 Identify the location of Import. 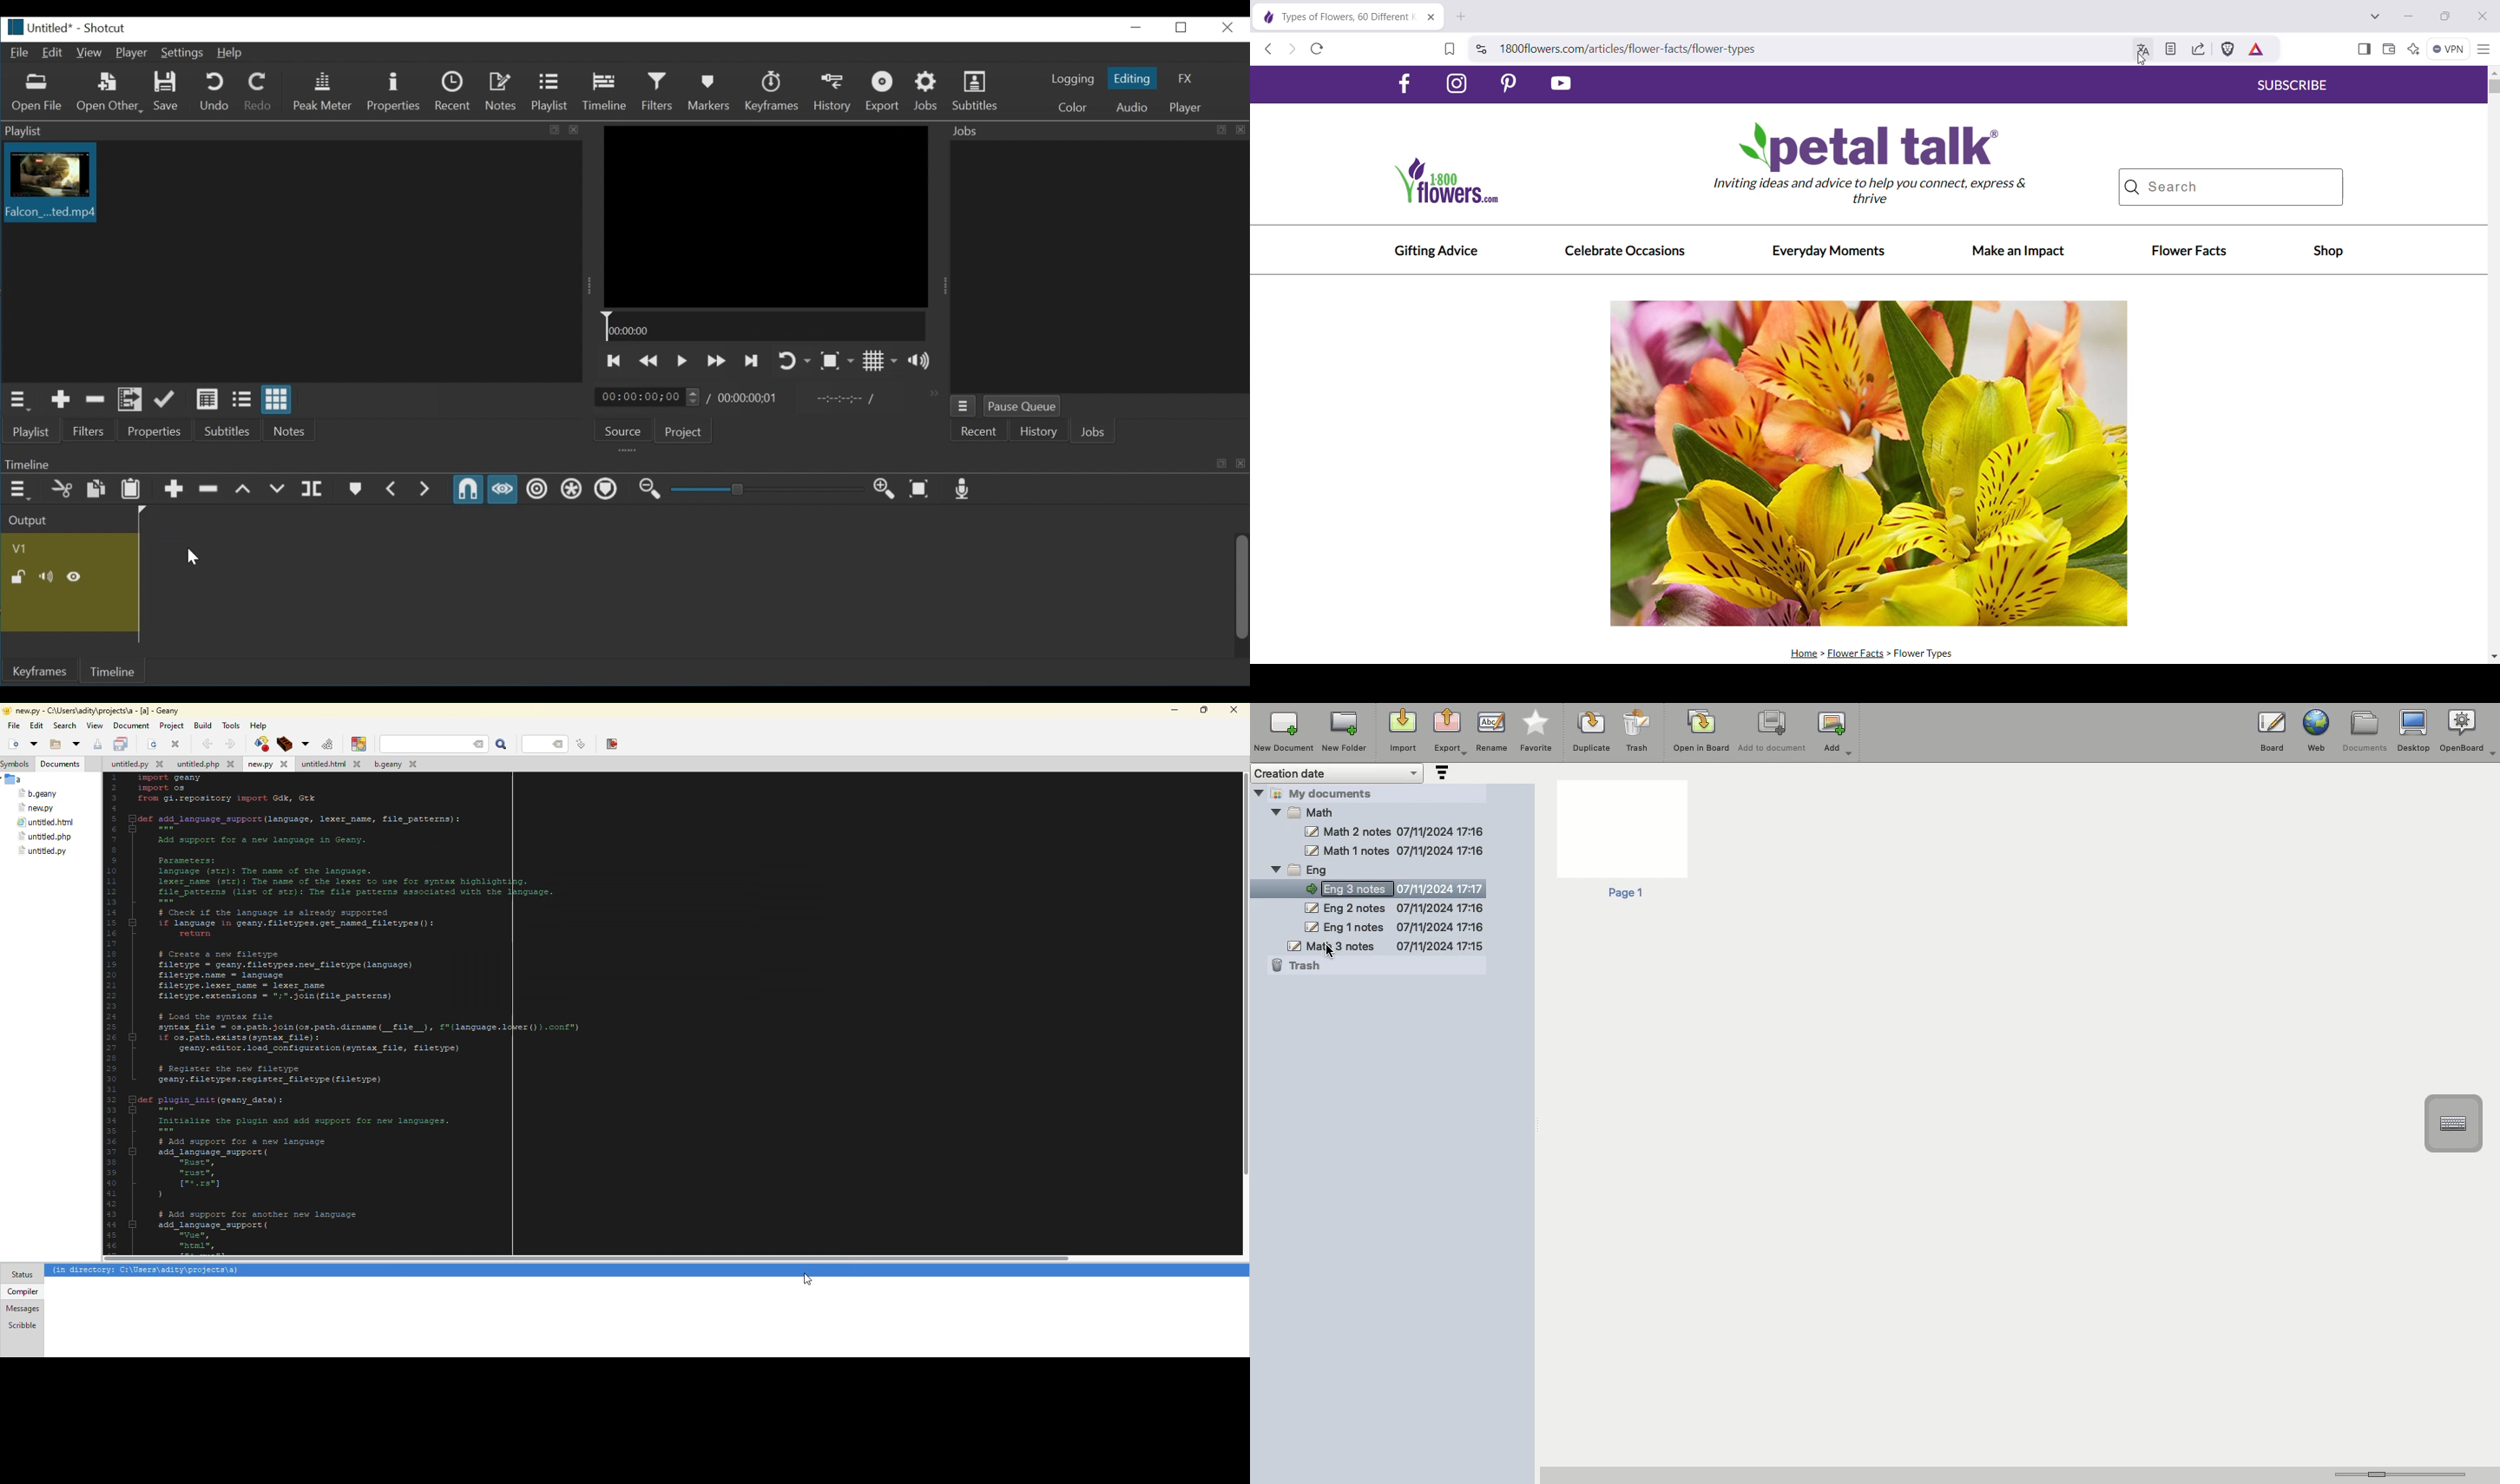
(1401, 732).